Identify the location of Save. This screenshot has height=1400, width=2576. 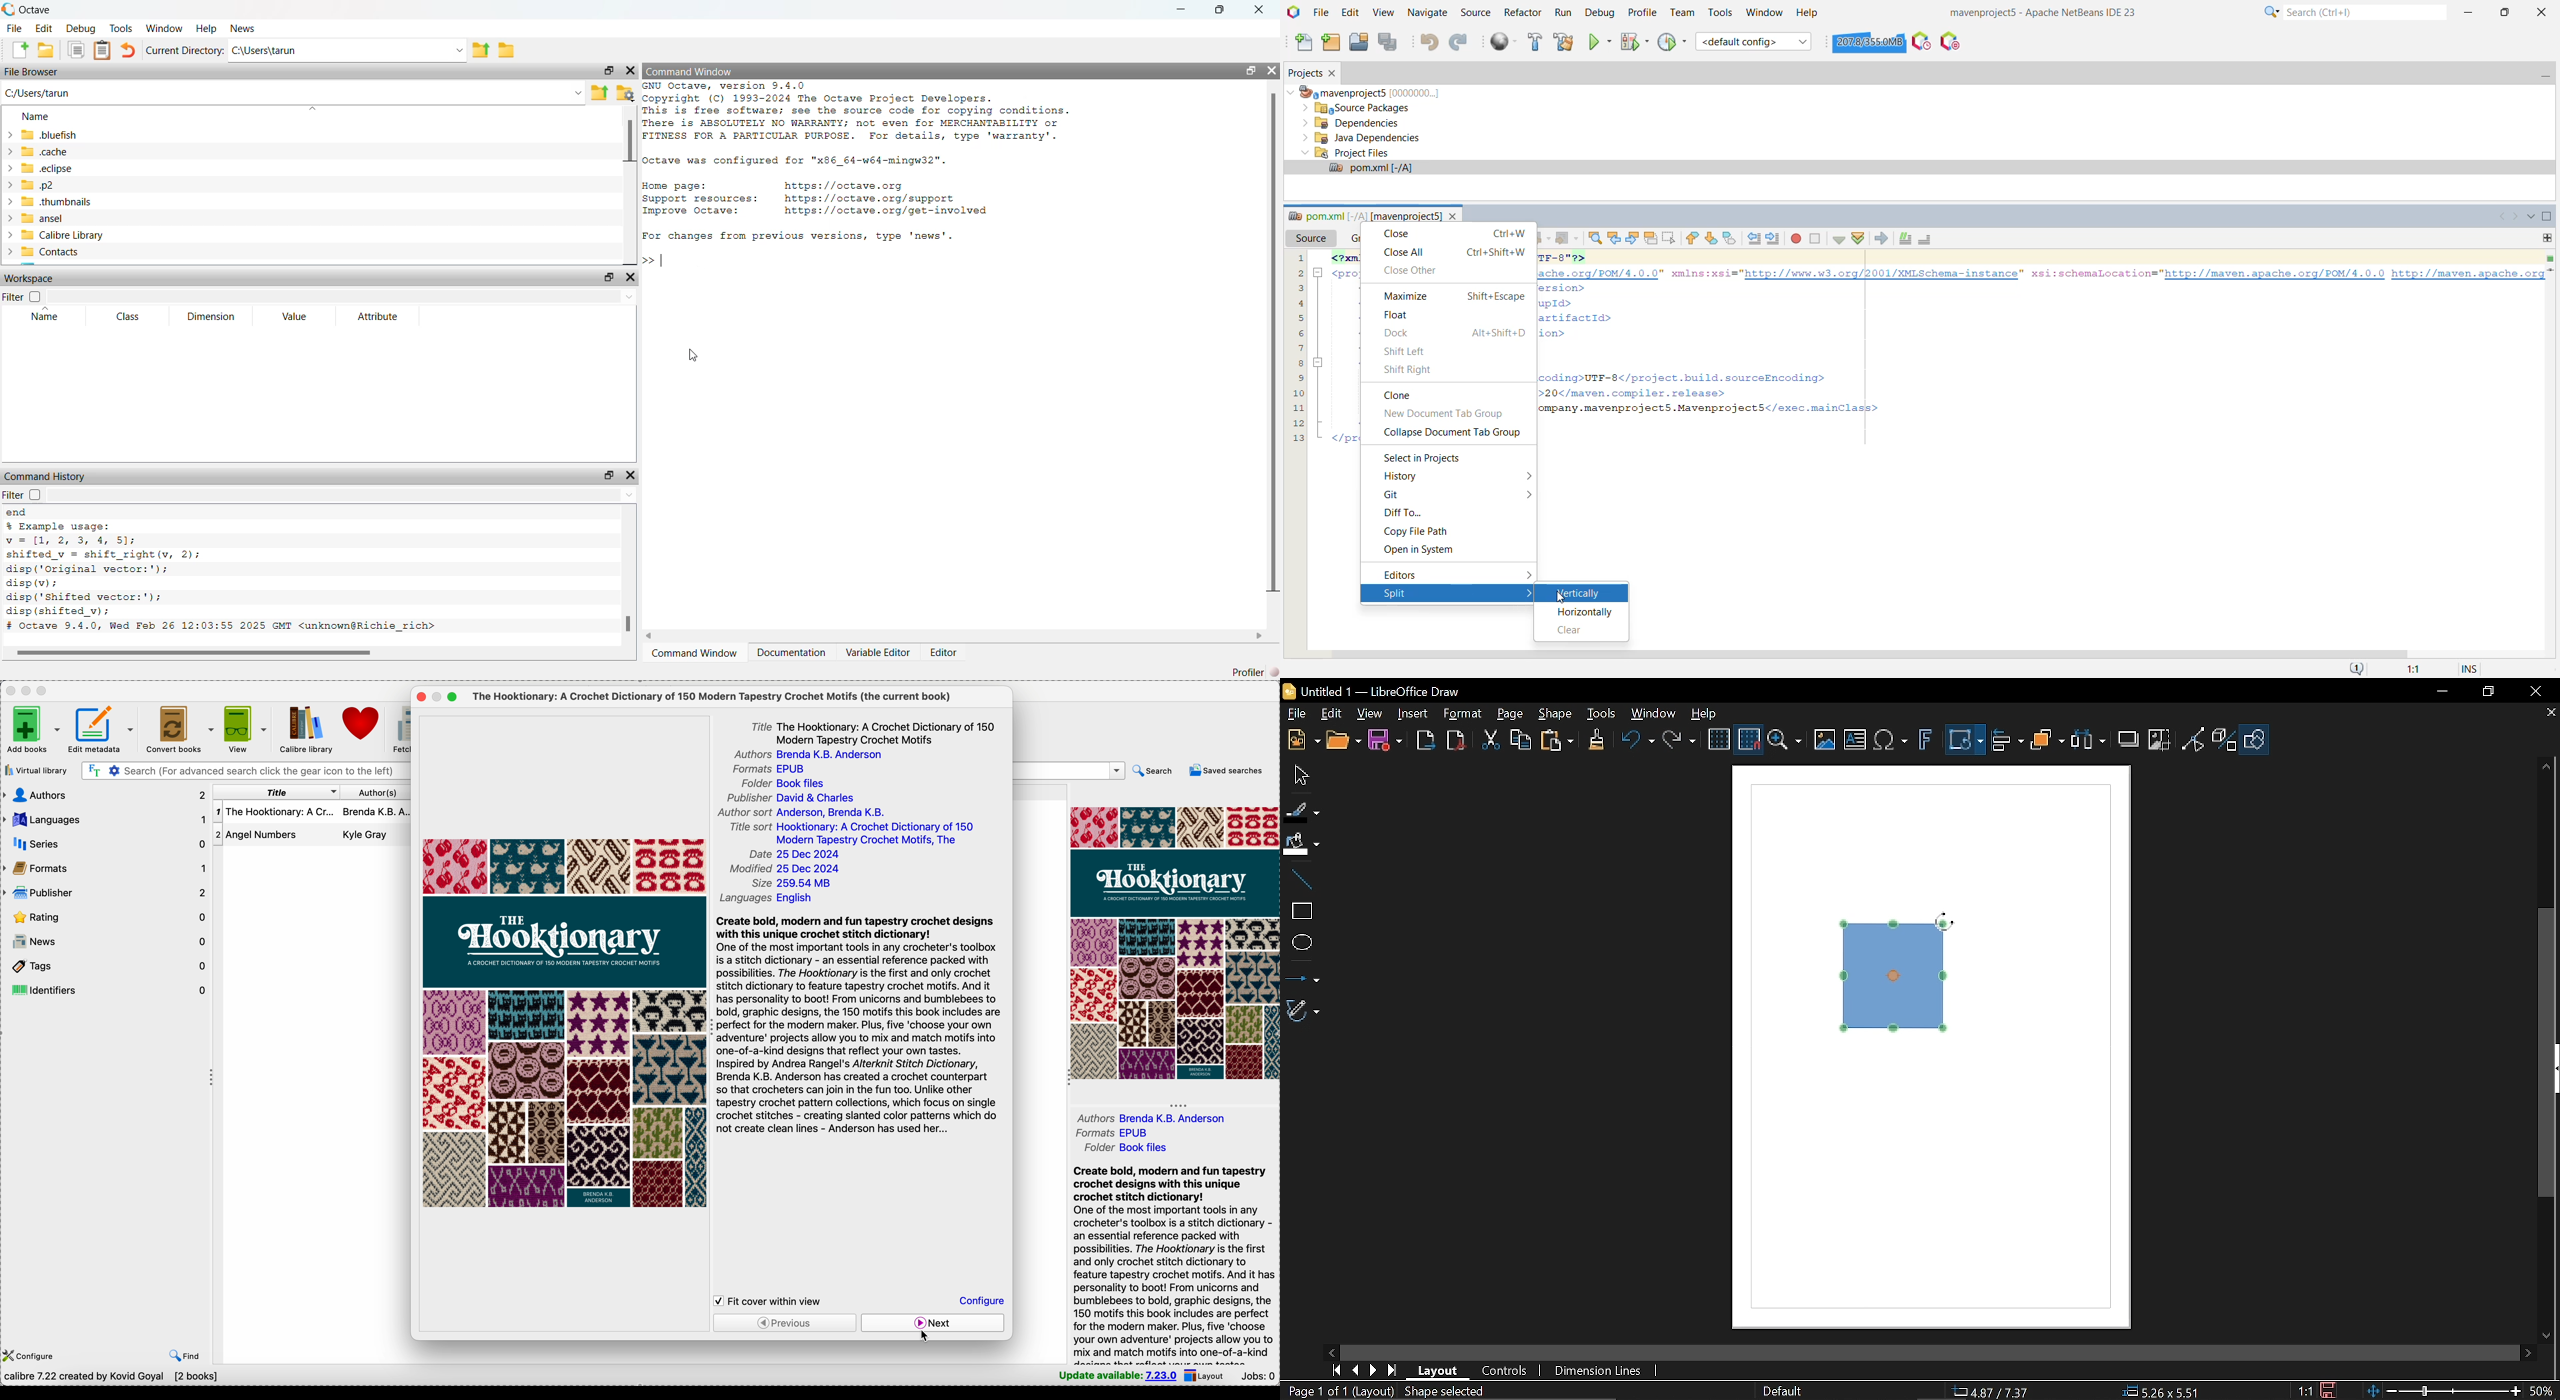
(2326, 1390).